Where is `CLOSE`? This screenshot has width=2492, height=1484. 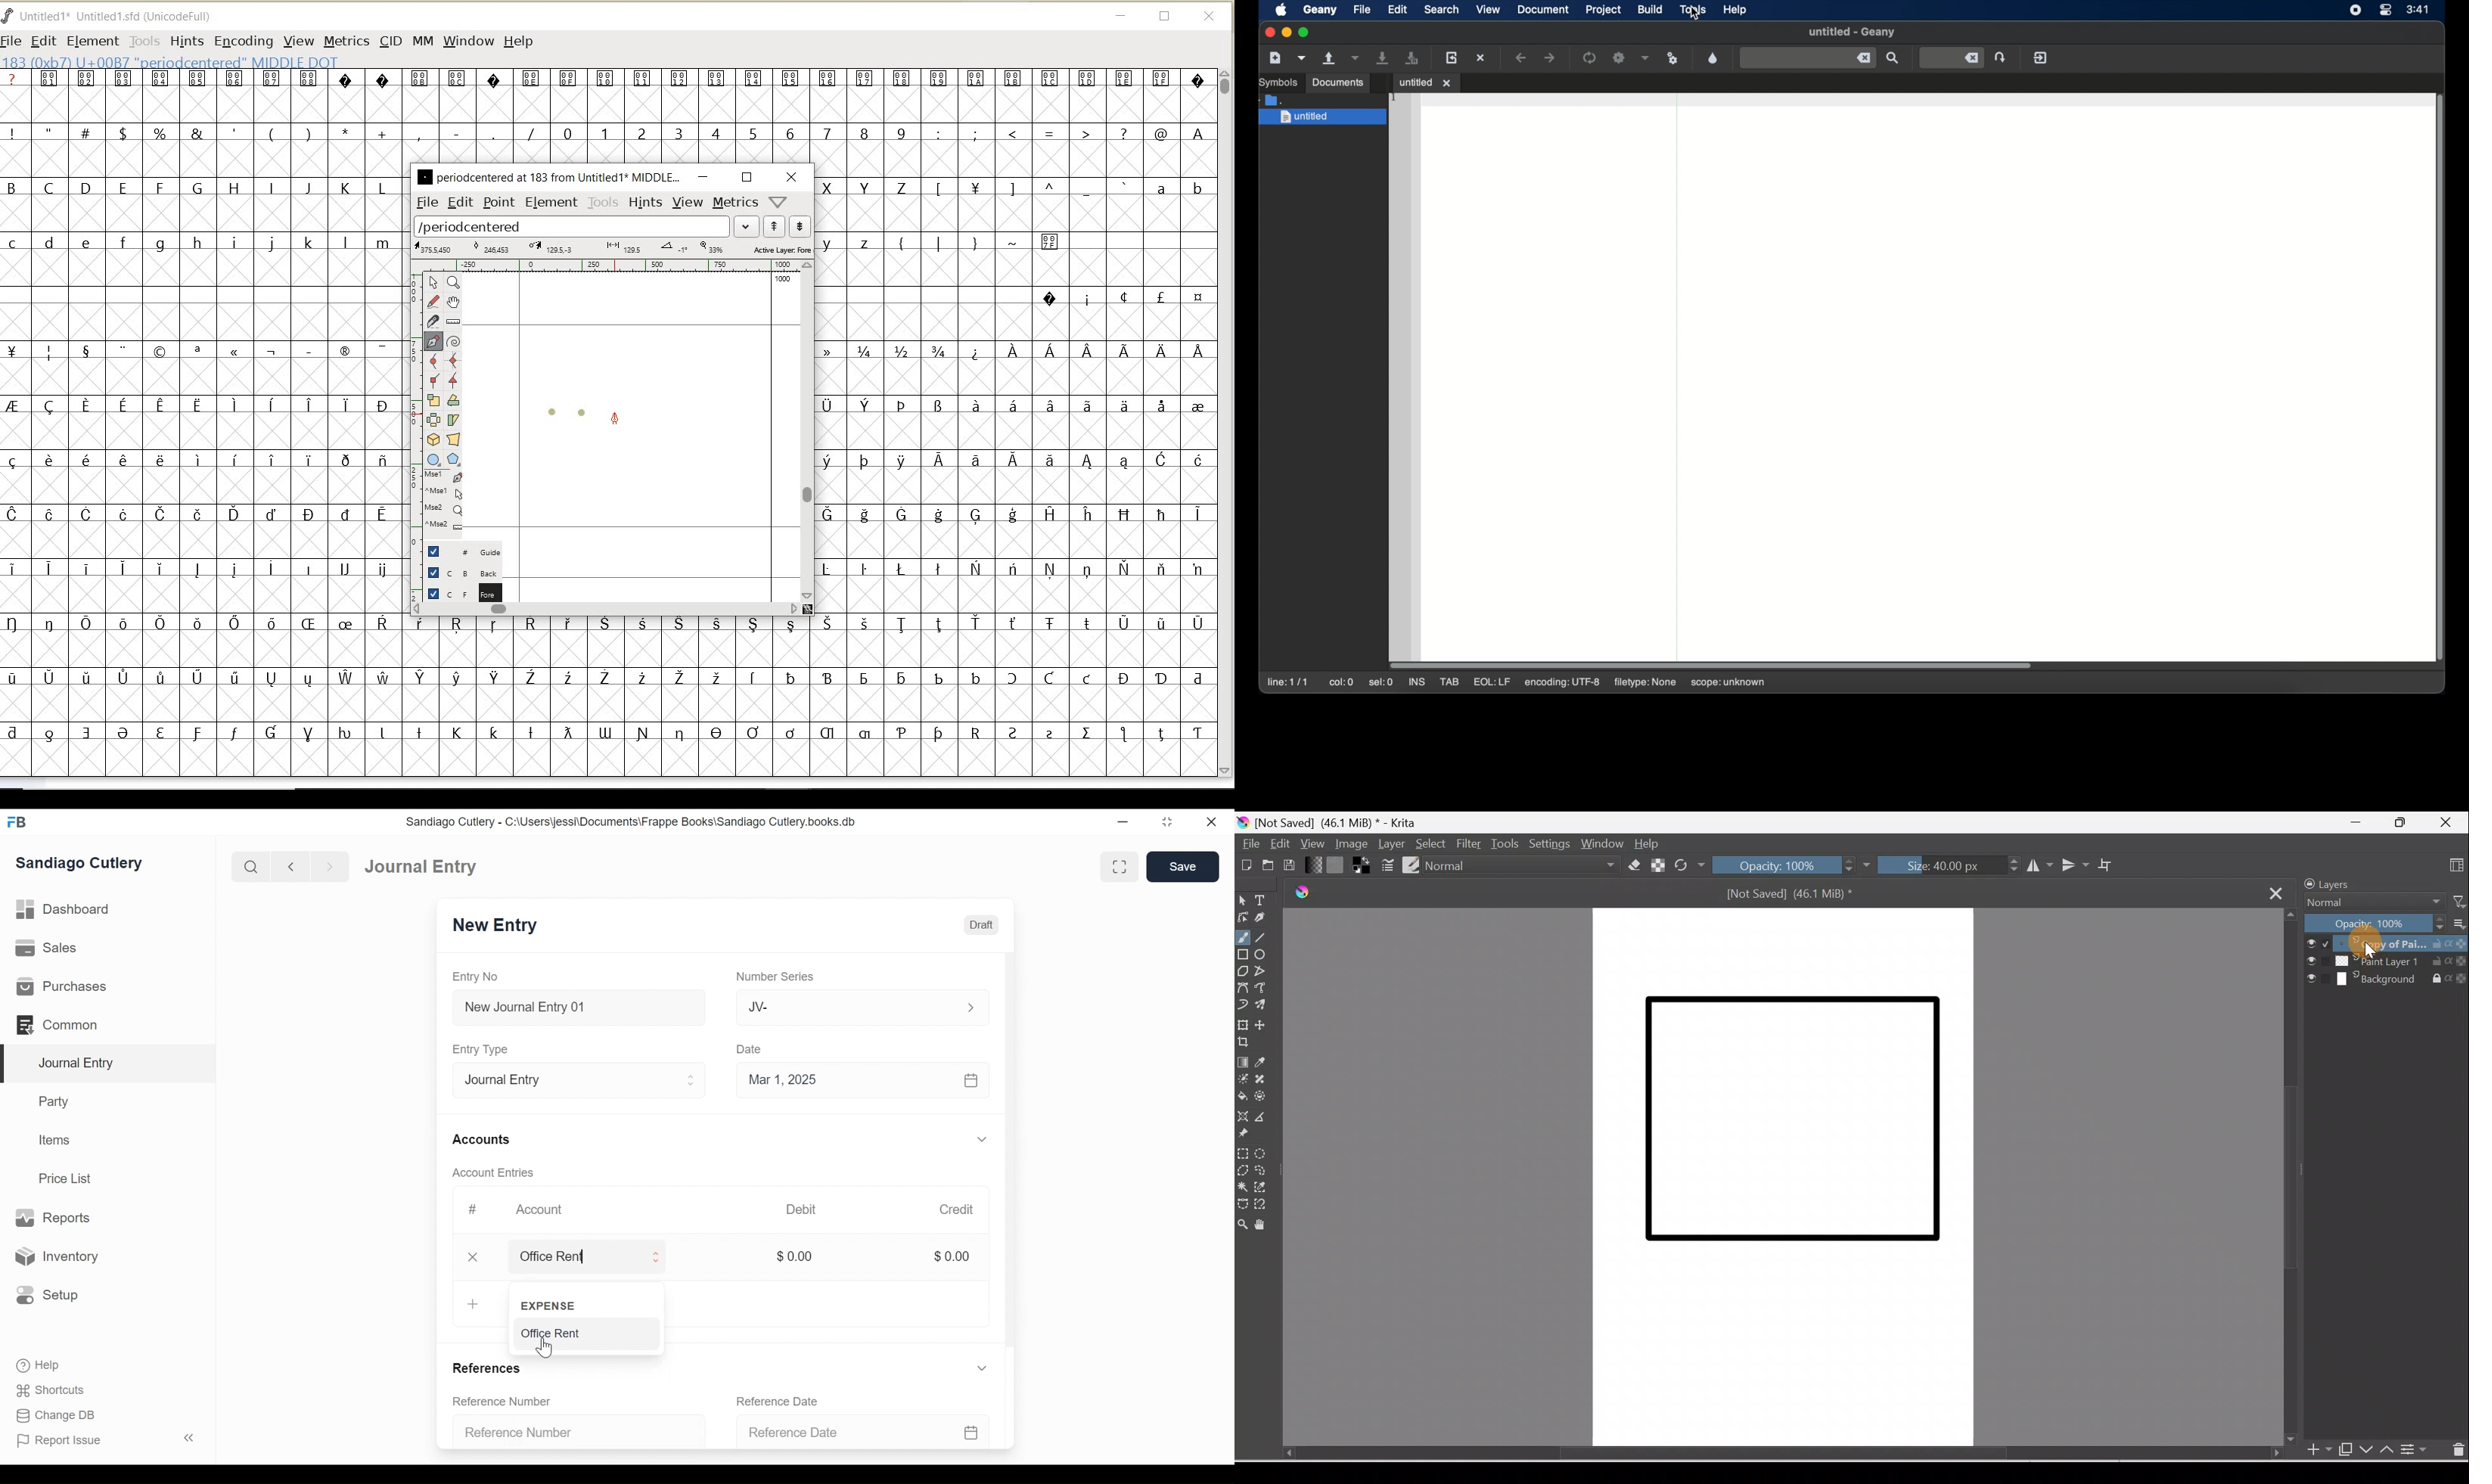
CLOSE is located at coordinates (1210, 17).